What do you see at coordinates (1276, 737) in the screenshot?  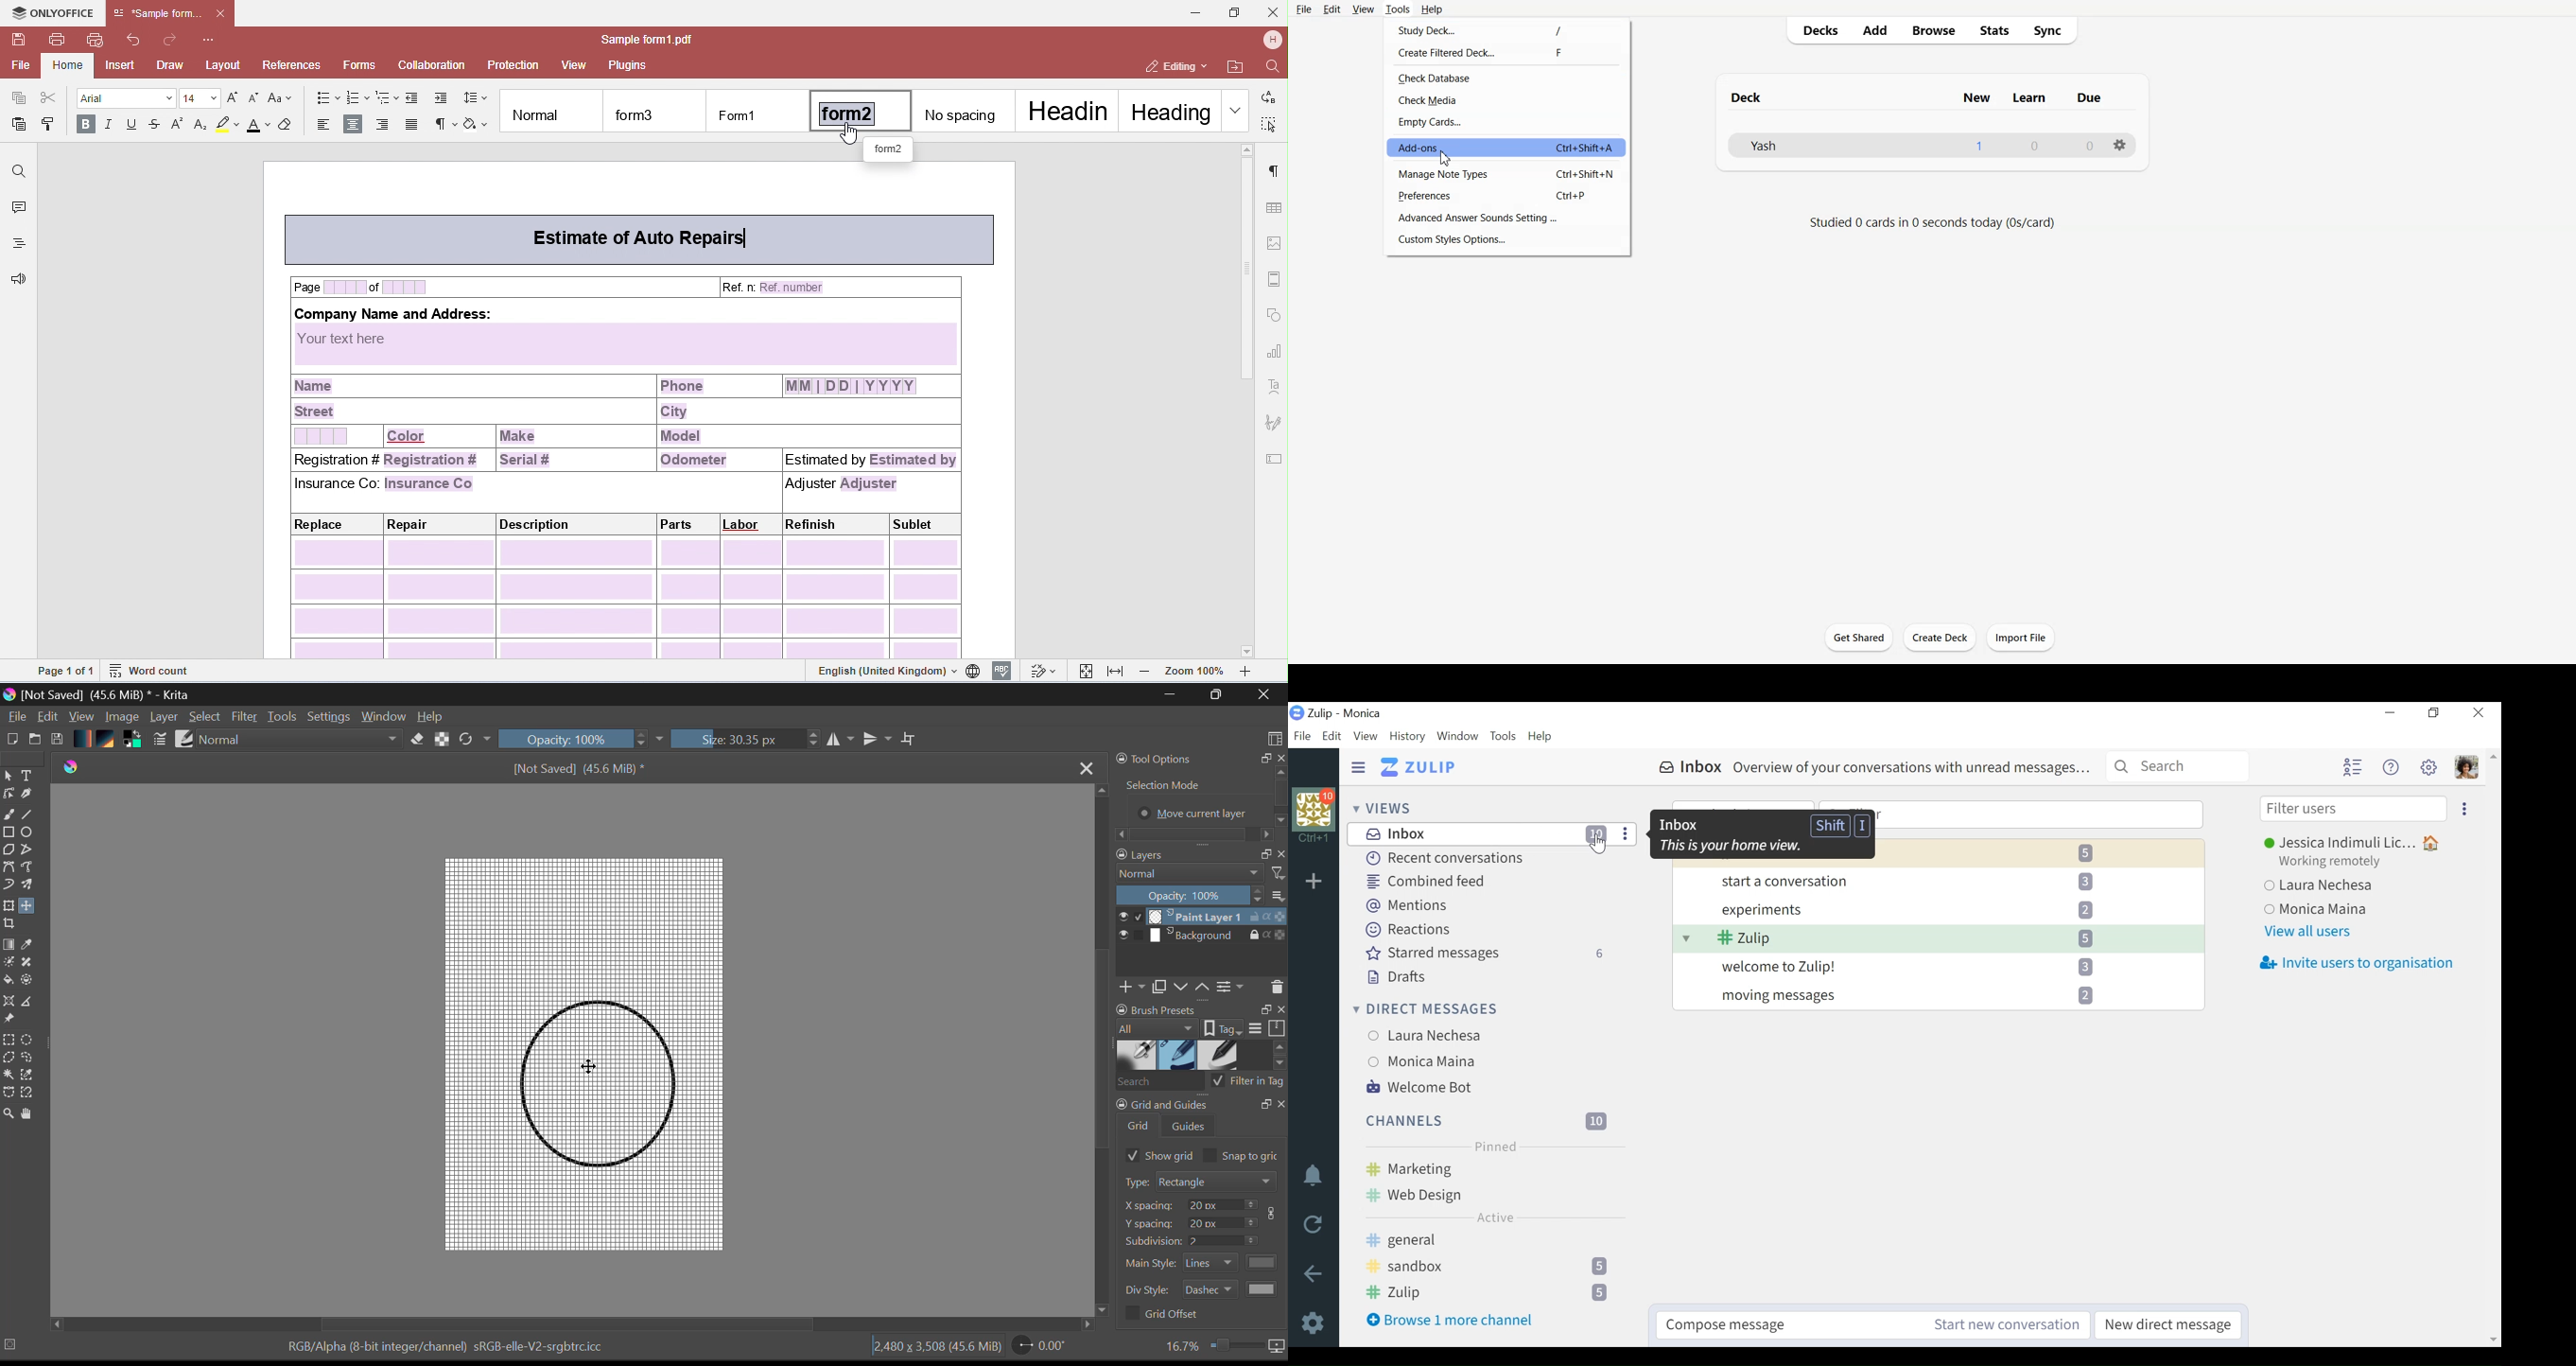 I see `Choose Workspace` at bounding box center [1276, 737].